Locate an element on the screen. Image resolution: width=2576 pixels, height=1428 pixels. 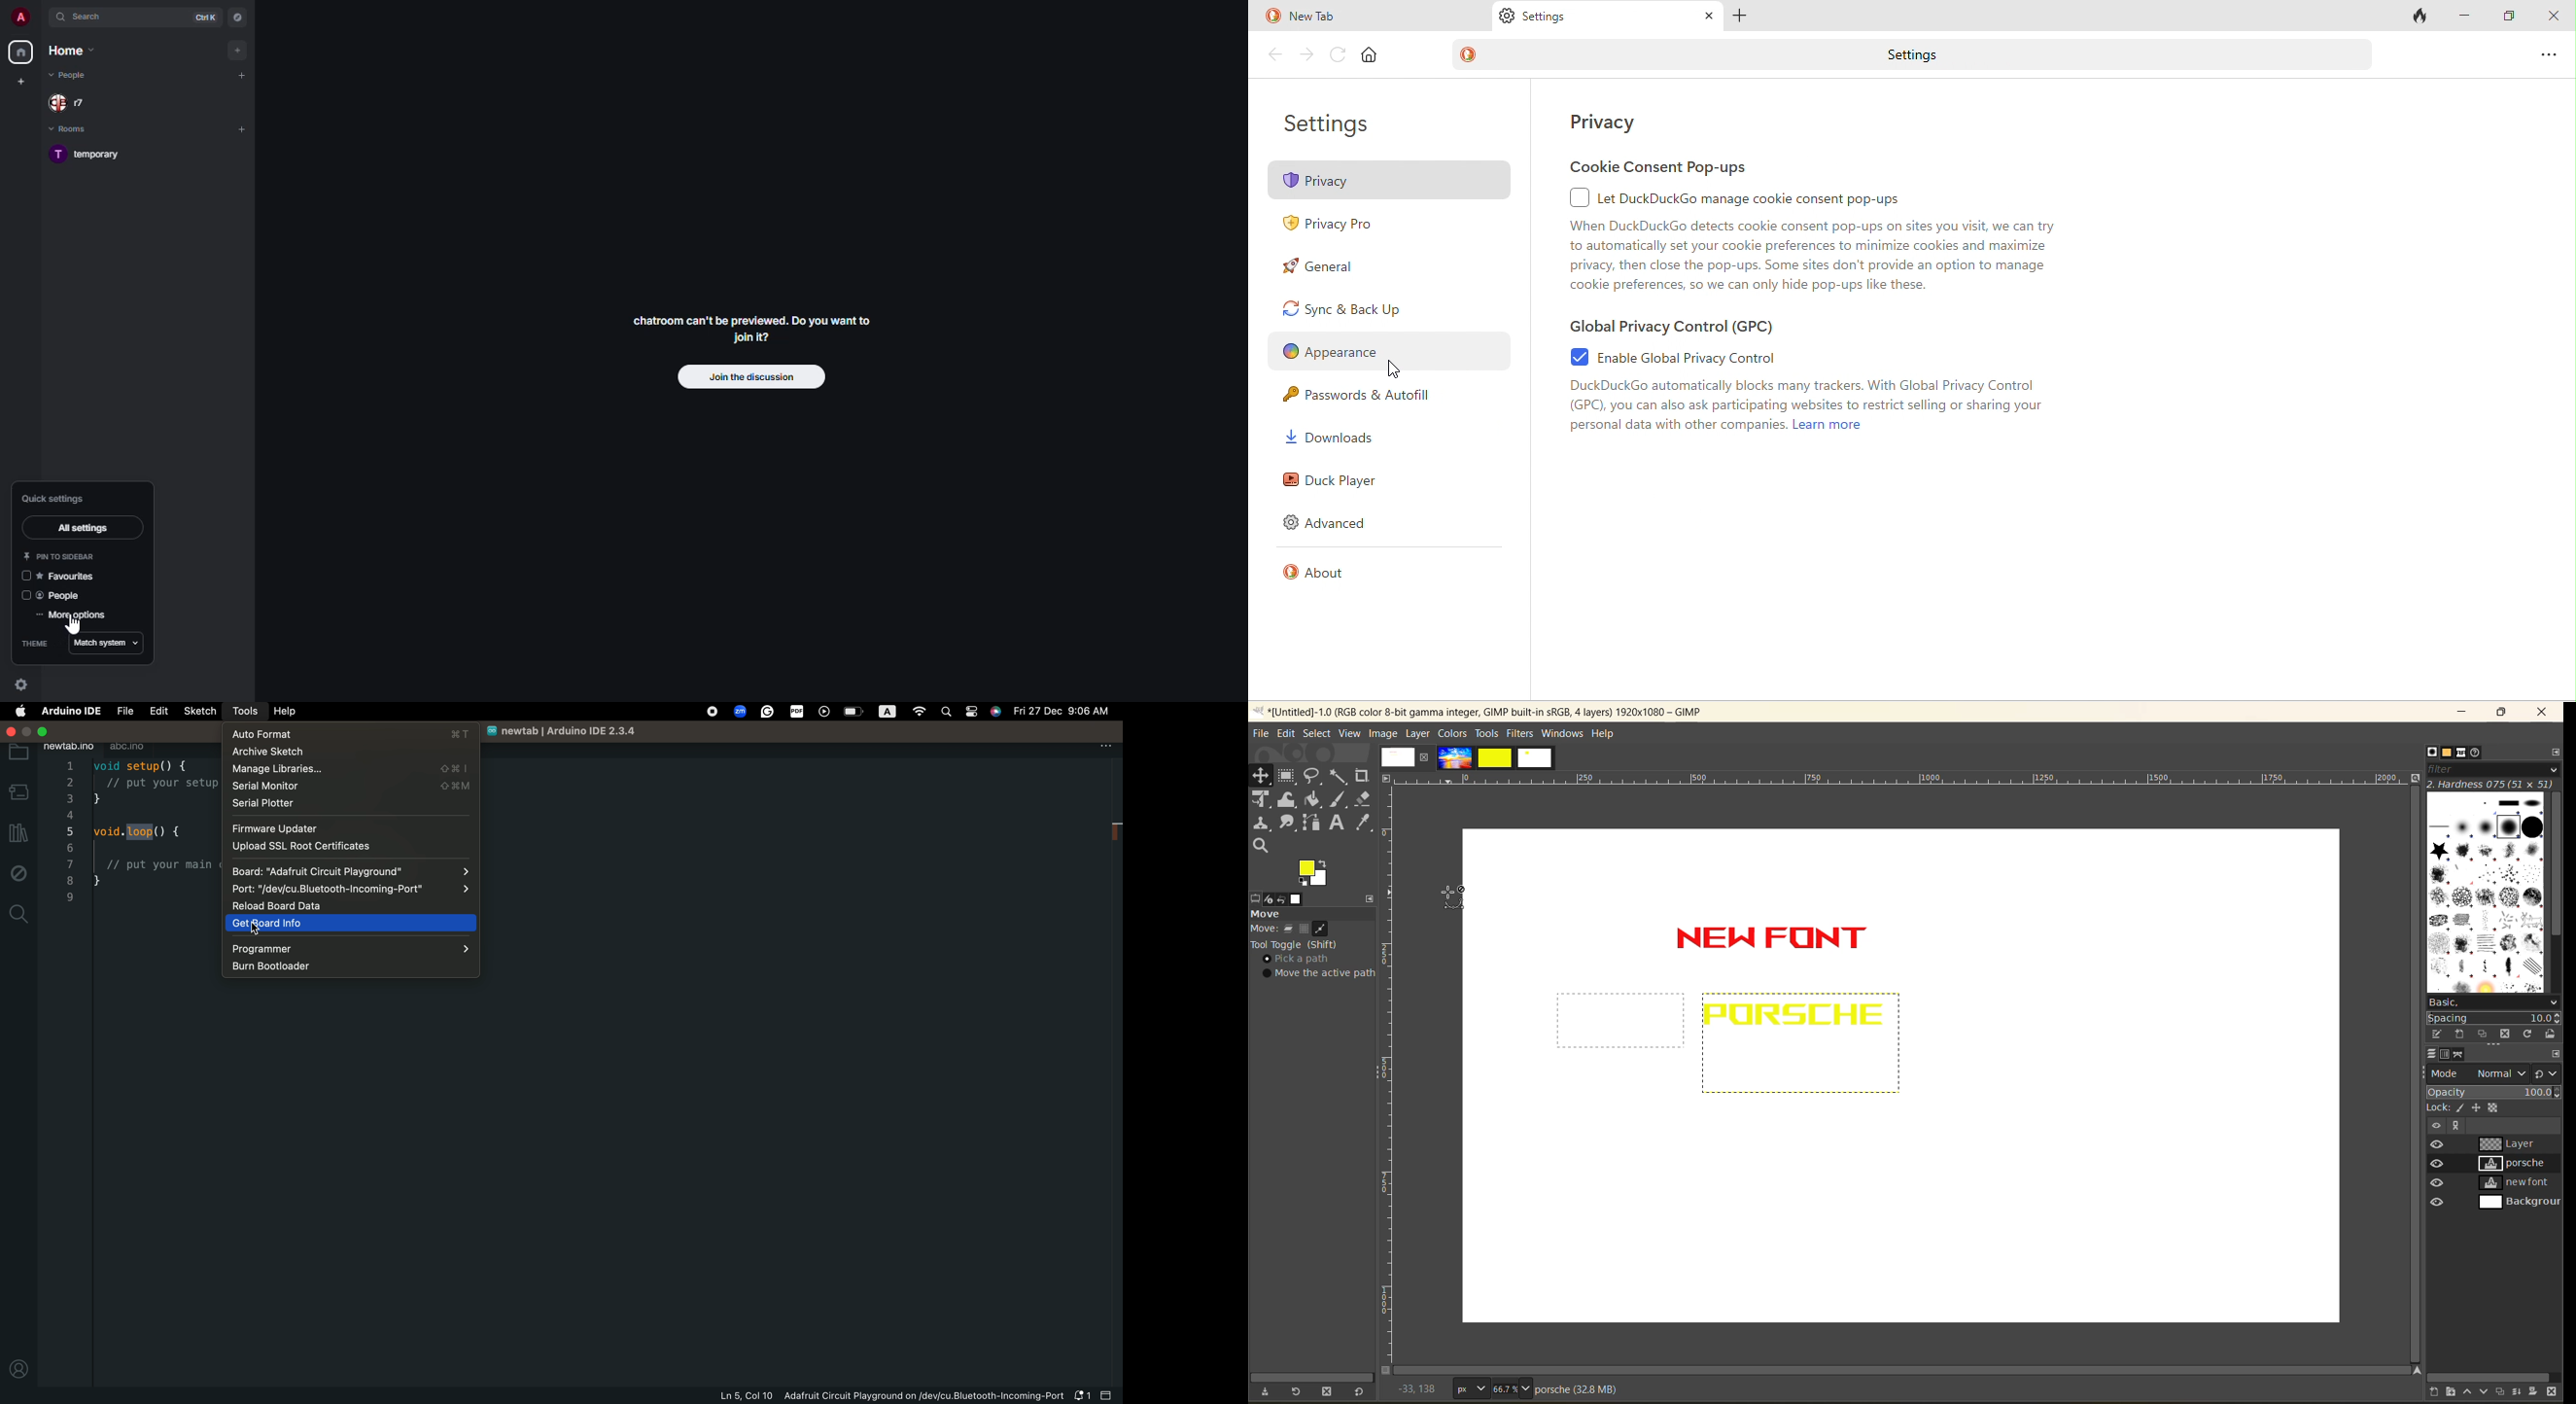
programmer is located at coordinates (352, 947).